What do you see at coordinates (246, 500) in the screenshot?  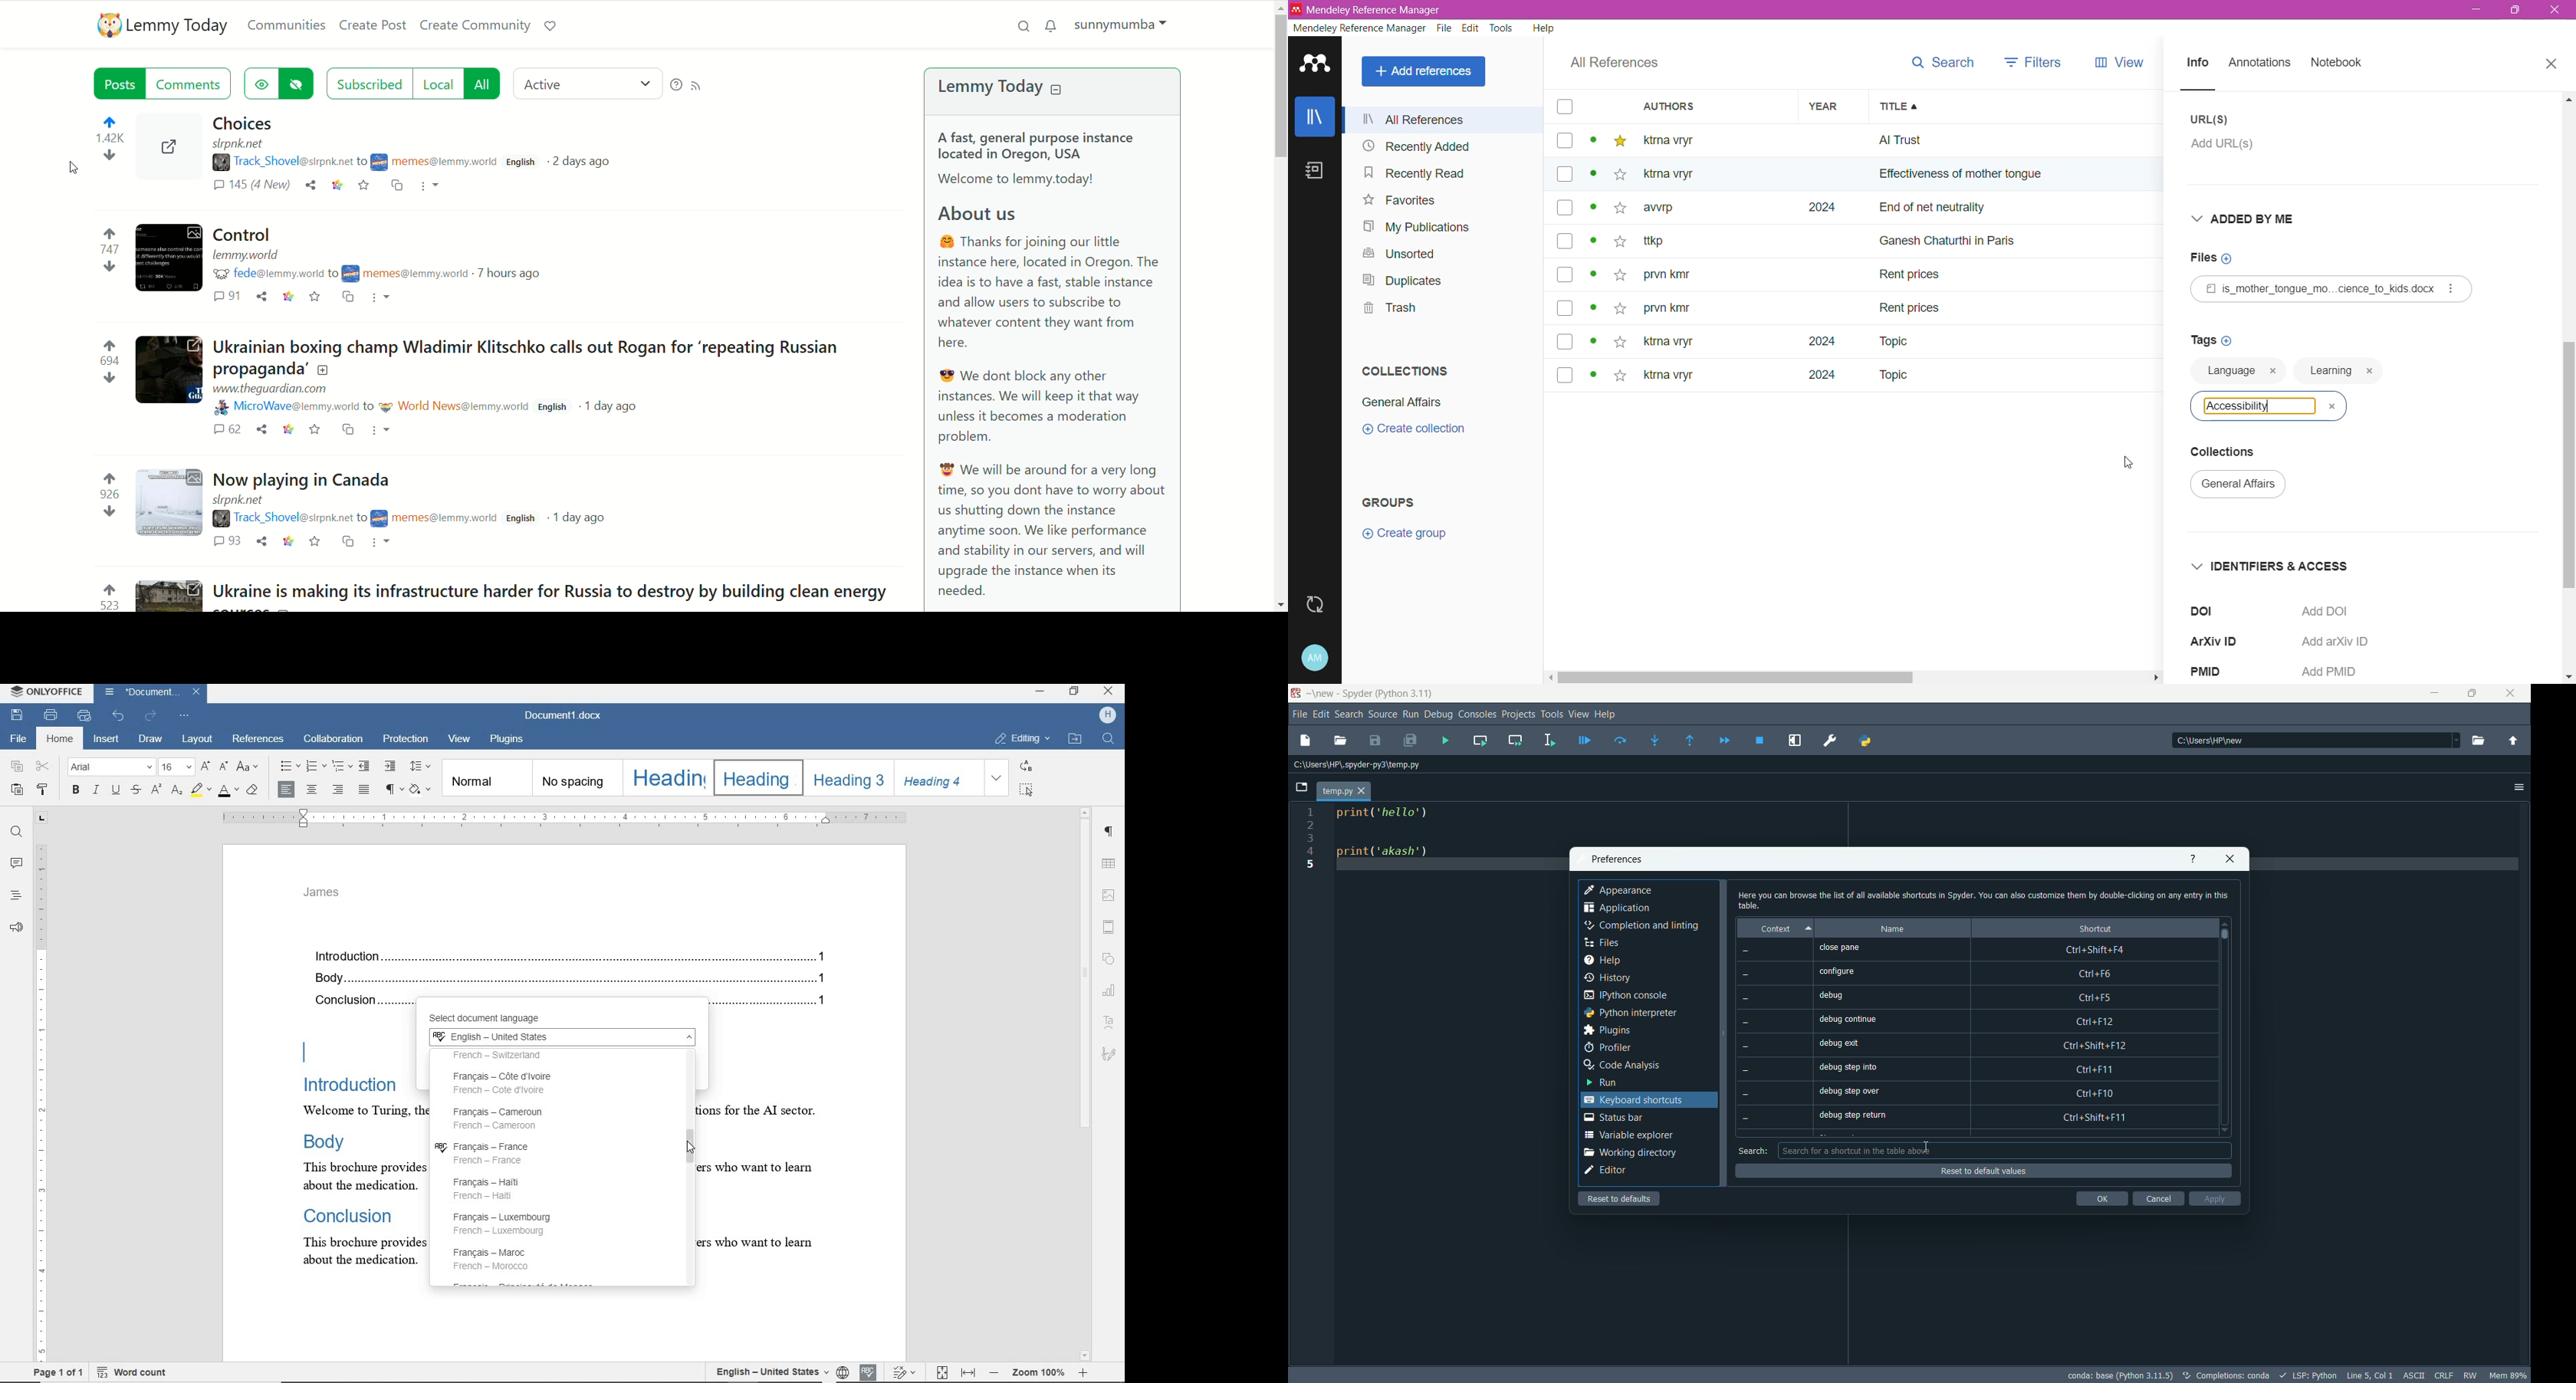 I see `URL` at bounding box center [246, 500].